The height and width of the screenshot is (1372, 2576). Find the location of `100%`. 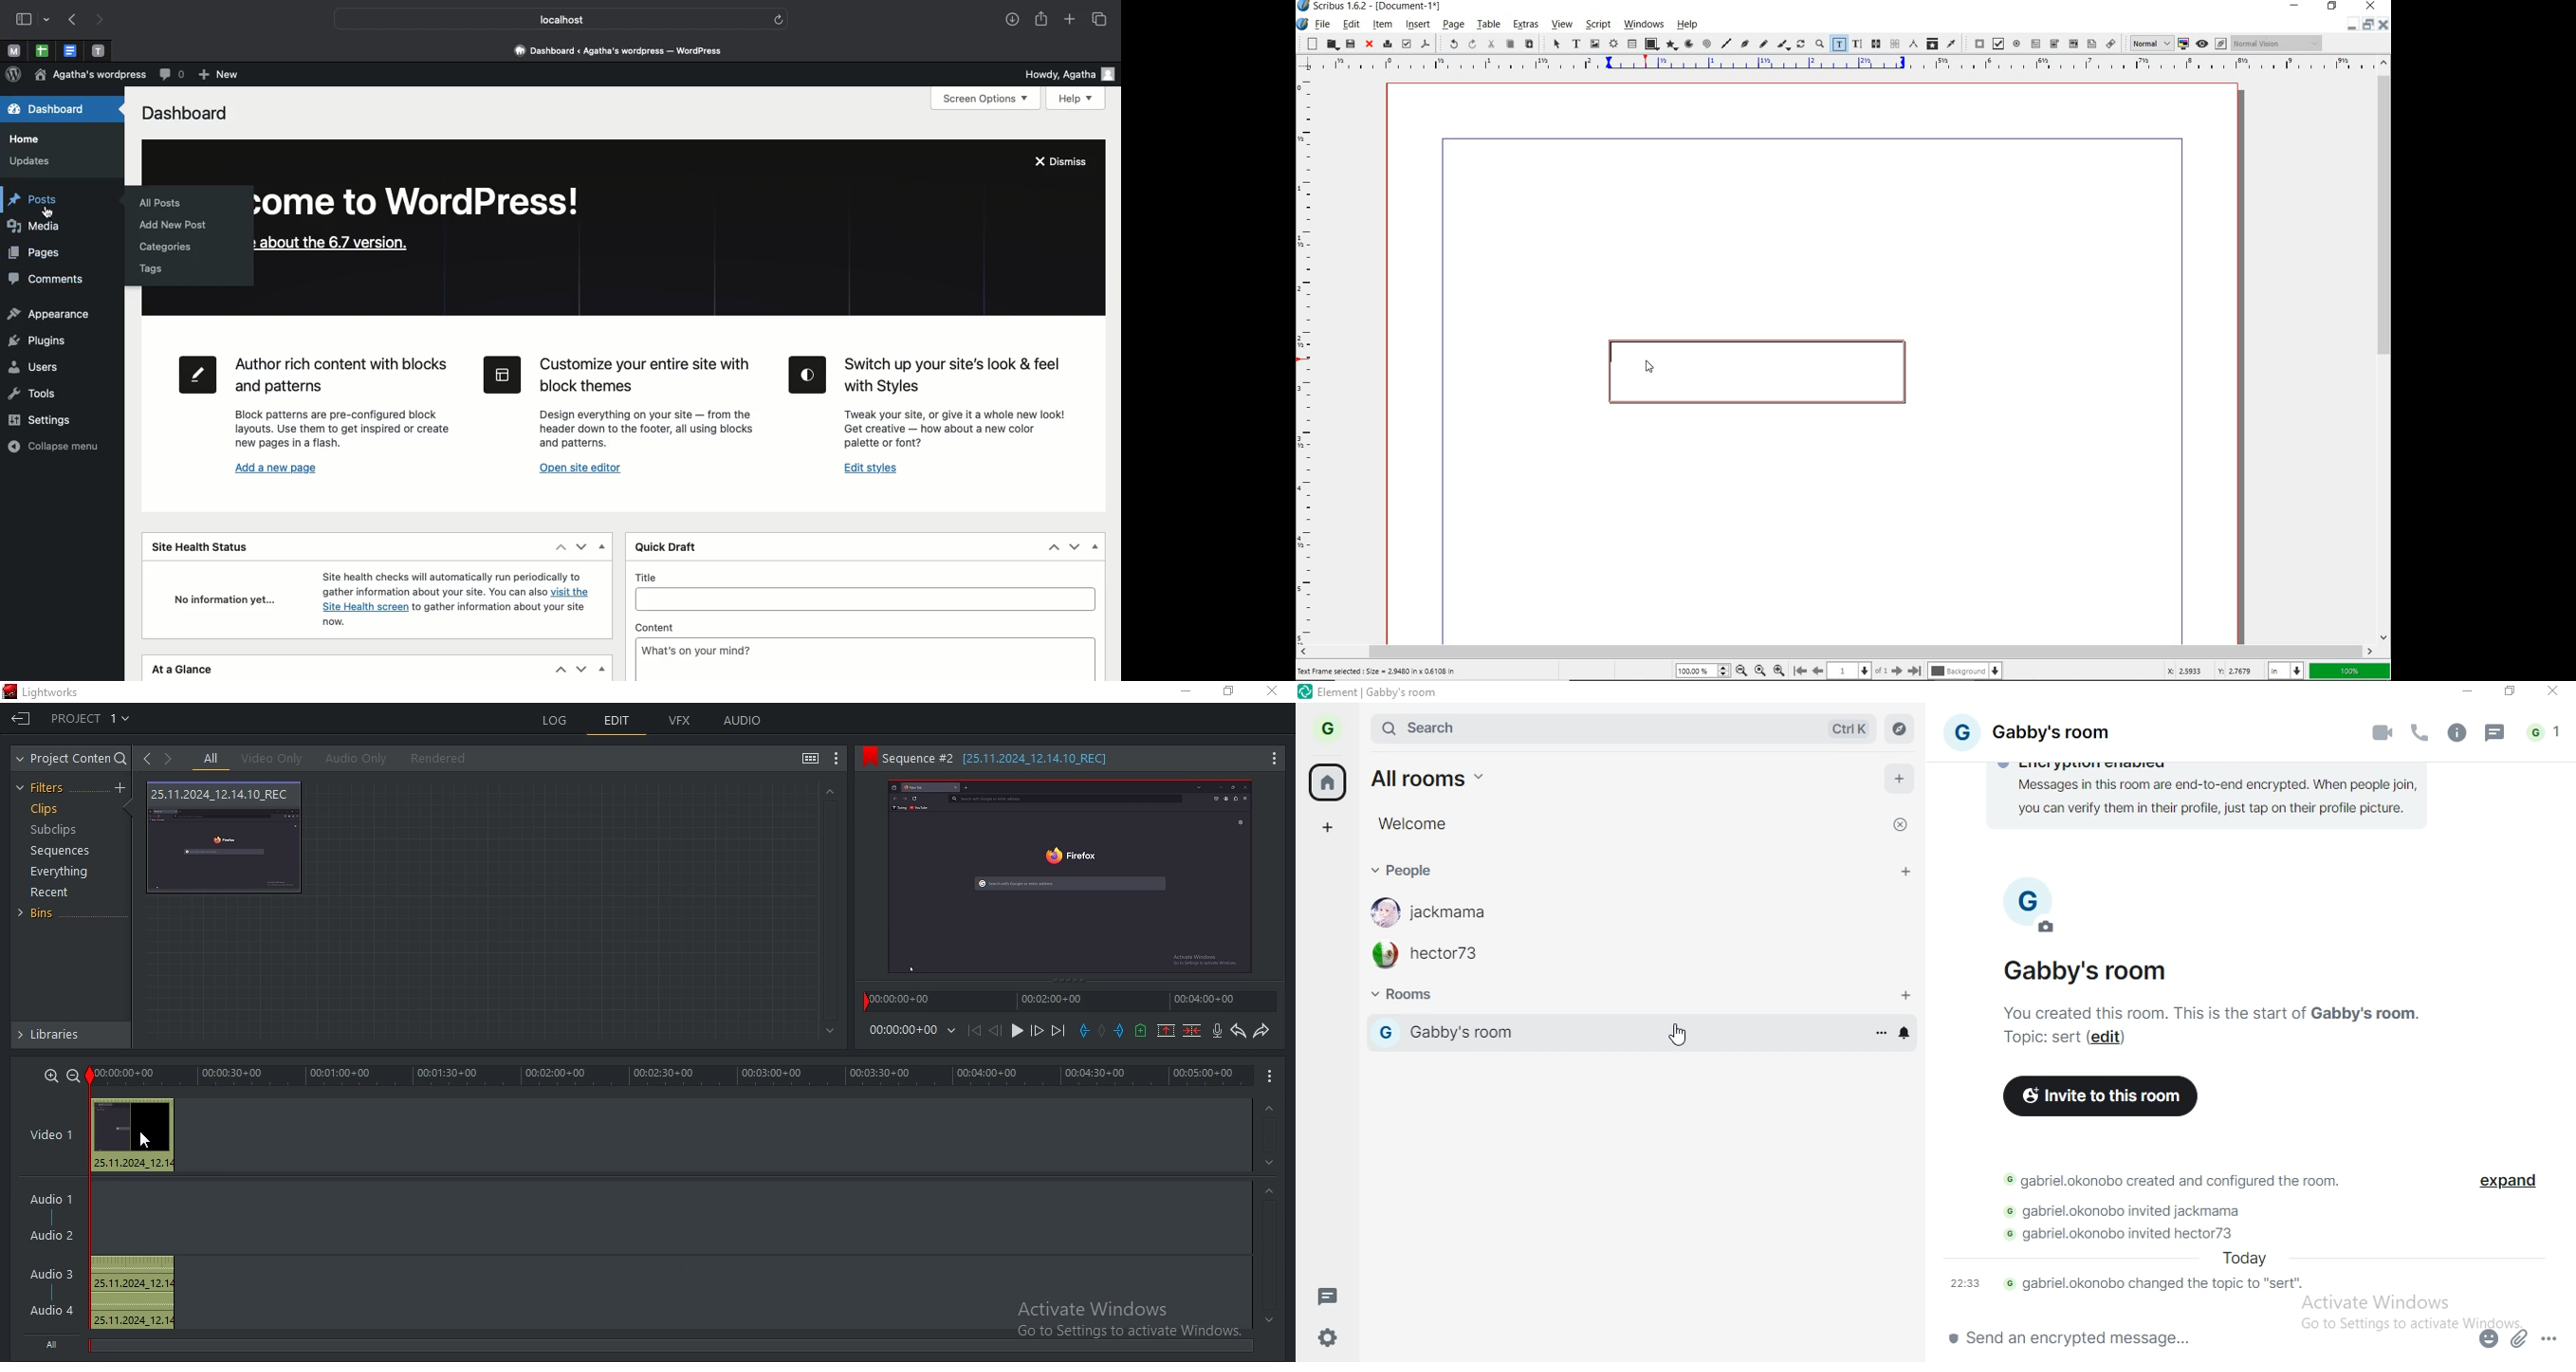

100% is located at coordinates (2350, 671).